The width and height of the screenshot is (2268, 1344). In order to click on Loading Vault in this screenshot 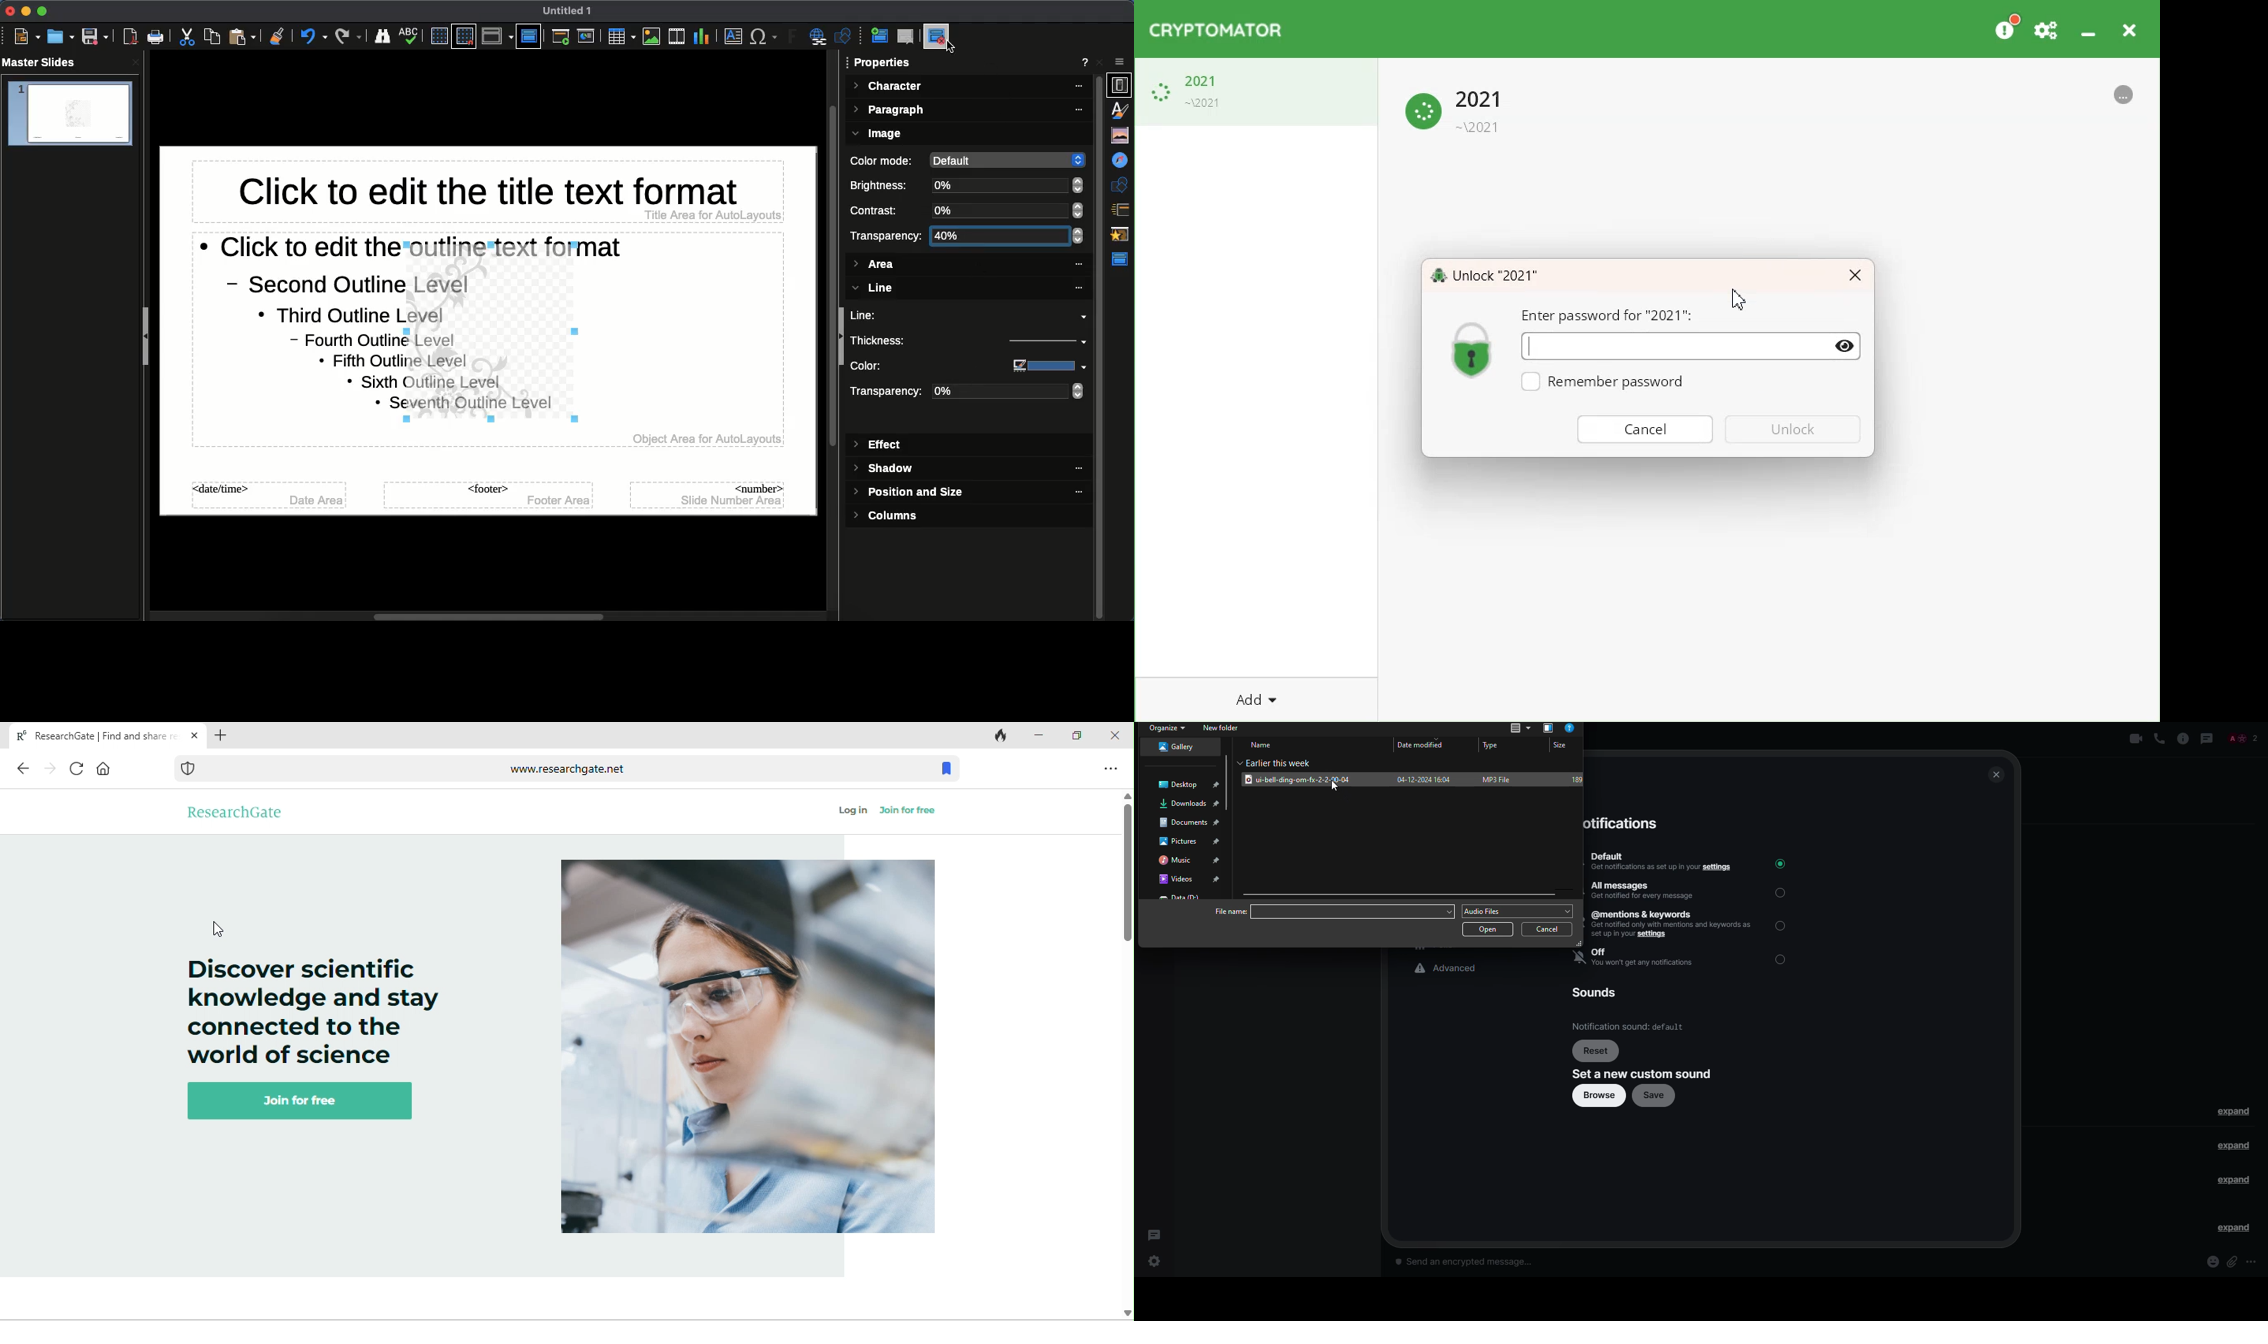, I will do `click(1256, 91)`.